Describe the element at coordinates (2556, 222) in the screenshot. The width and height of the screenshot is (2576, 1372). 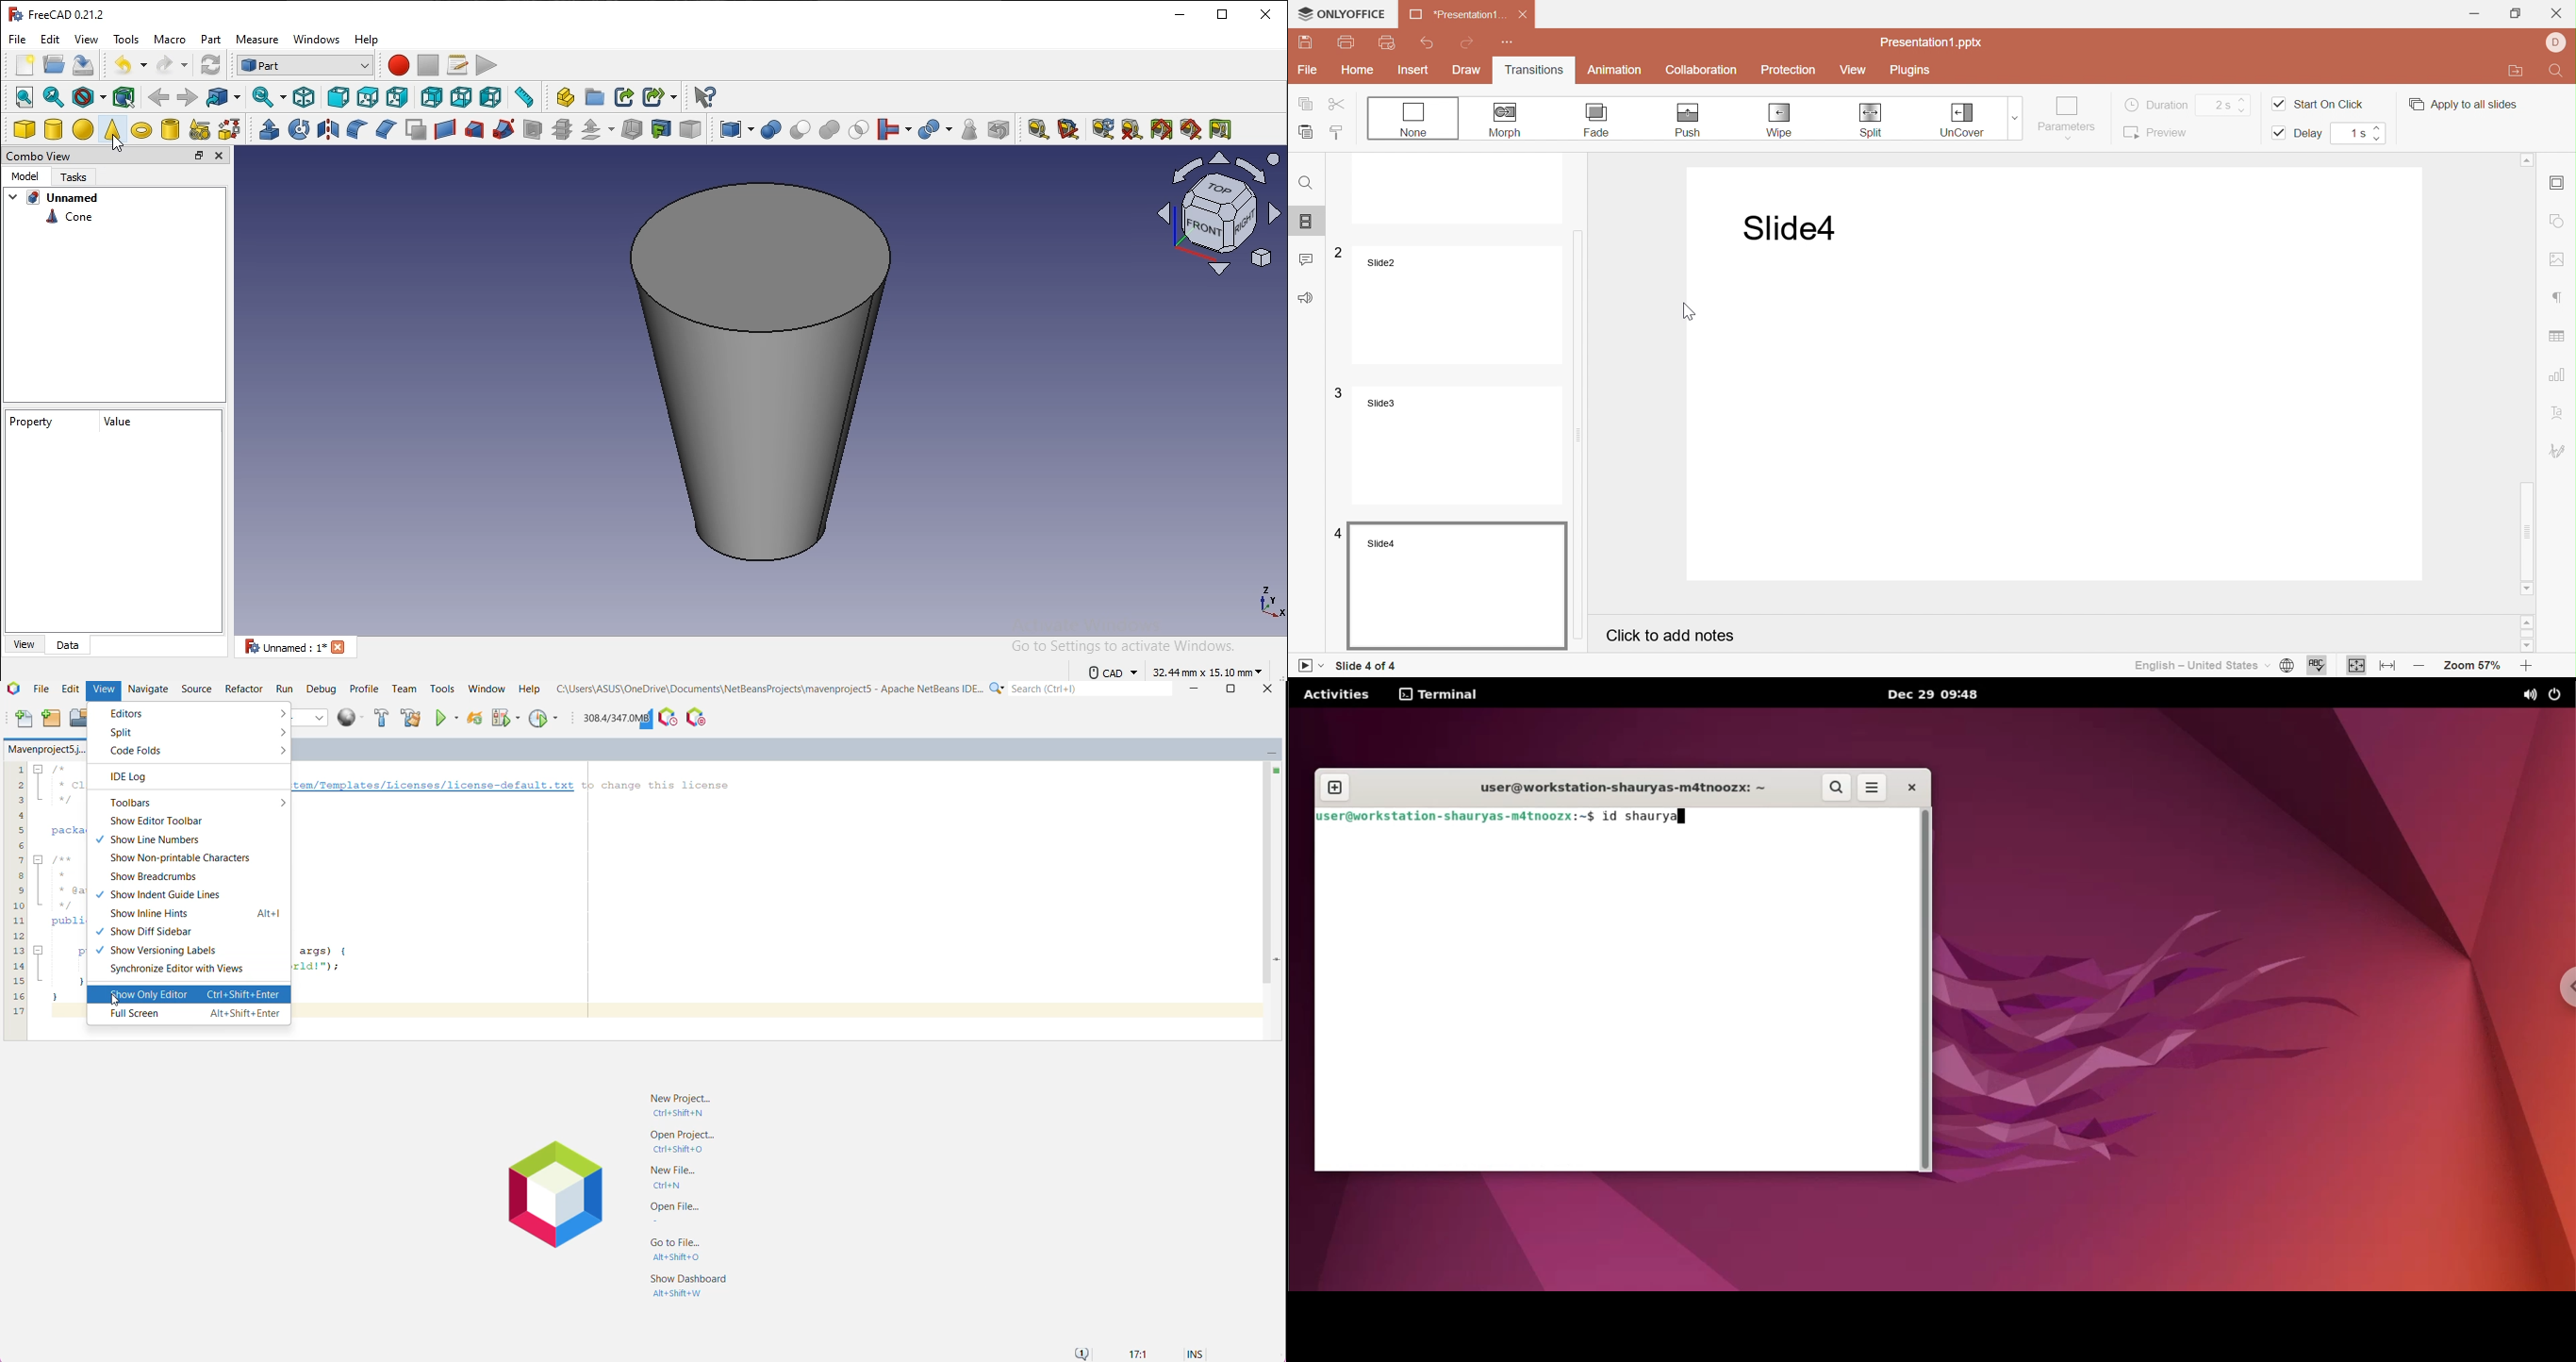
I see `Shape settings` at that location.